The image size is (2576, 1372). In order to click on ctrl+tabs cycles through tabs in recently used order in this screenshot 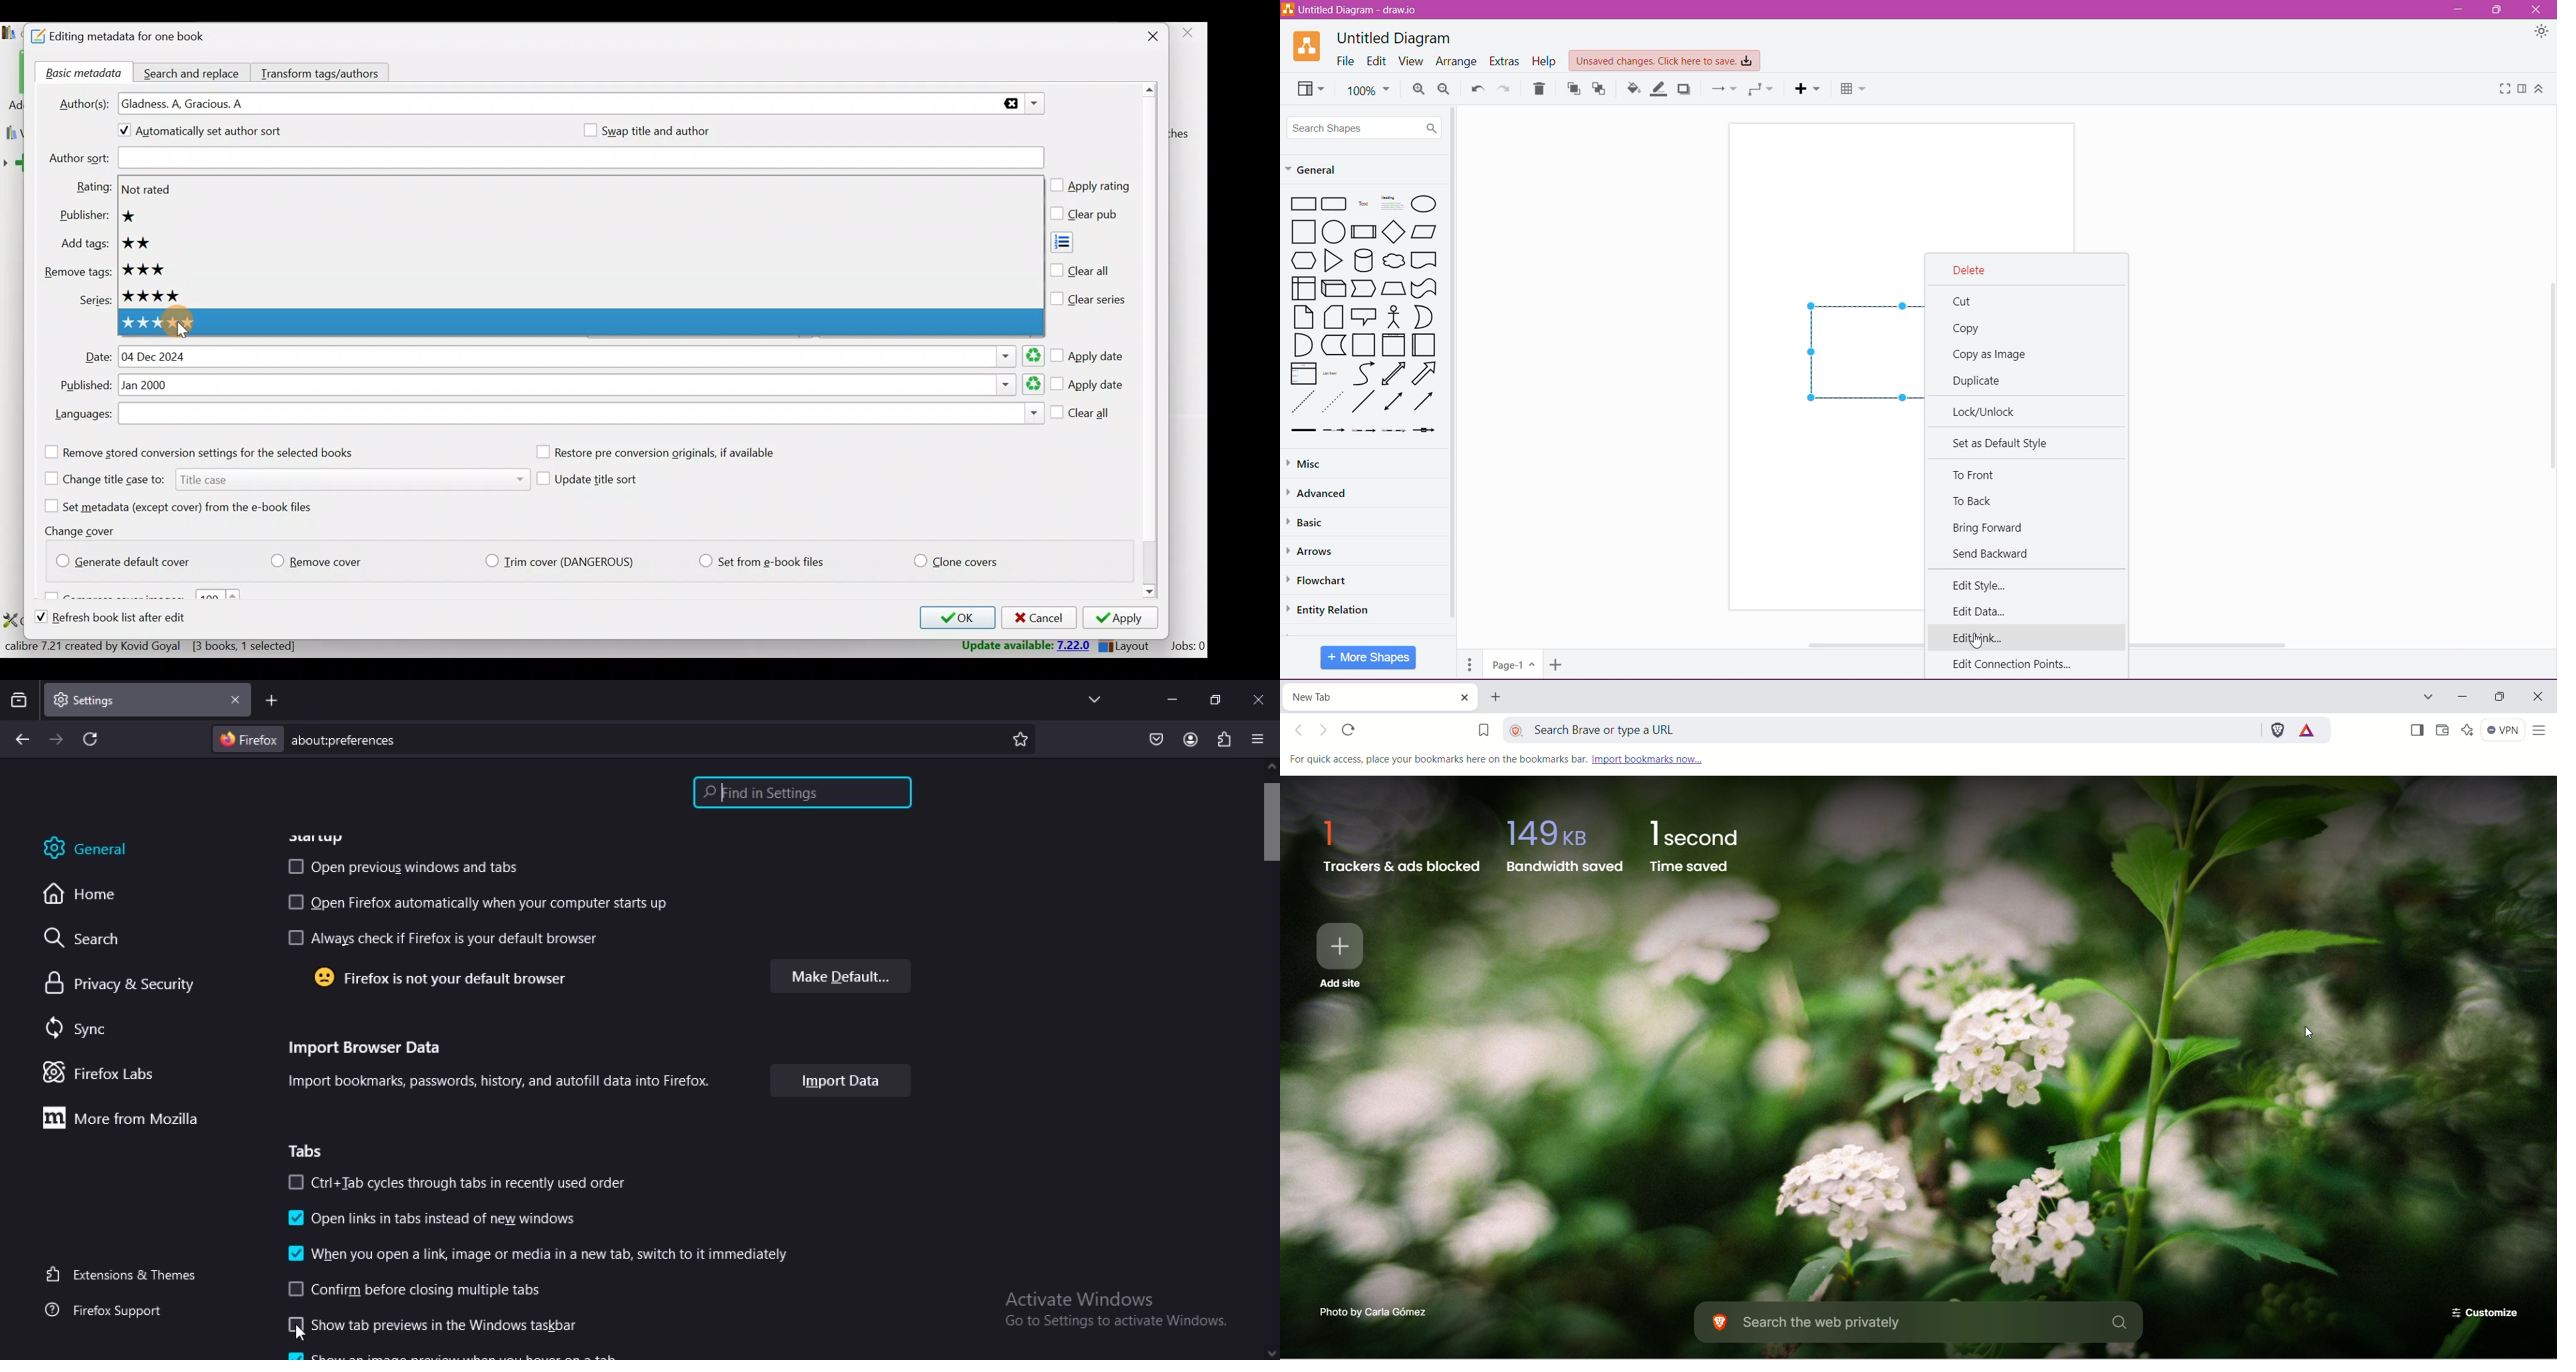, I will do `click(468, 1180)`.